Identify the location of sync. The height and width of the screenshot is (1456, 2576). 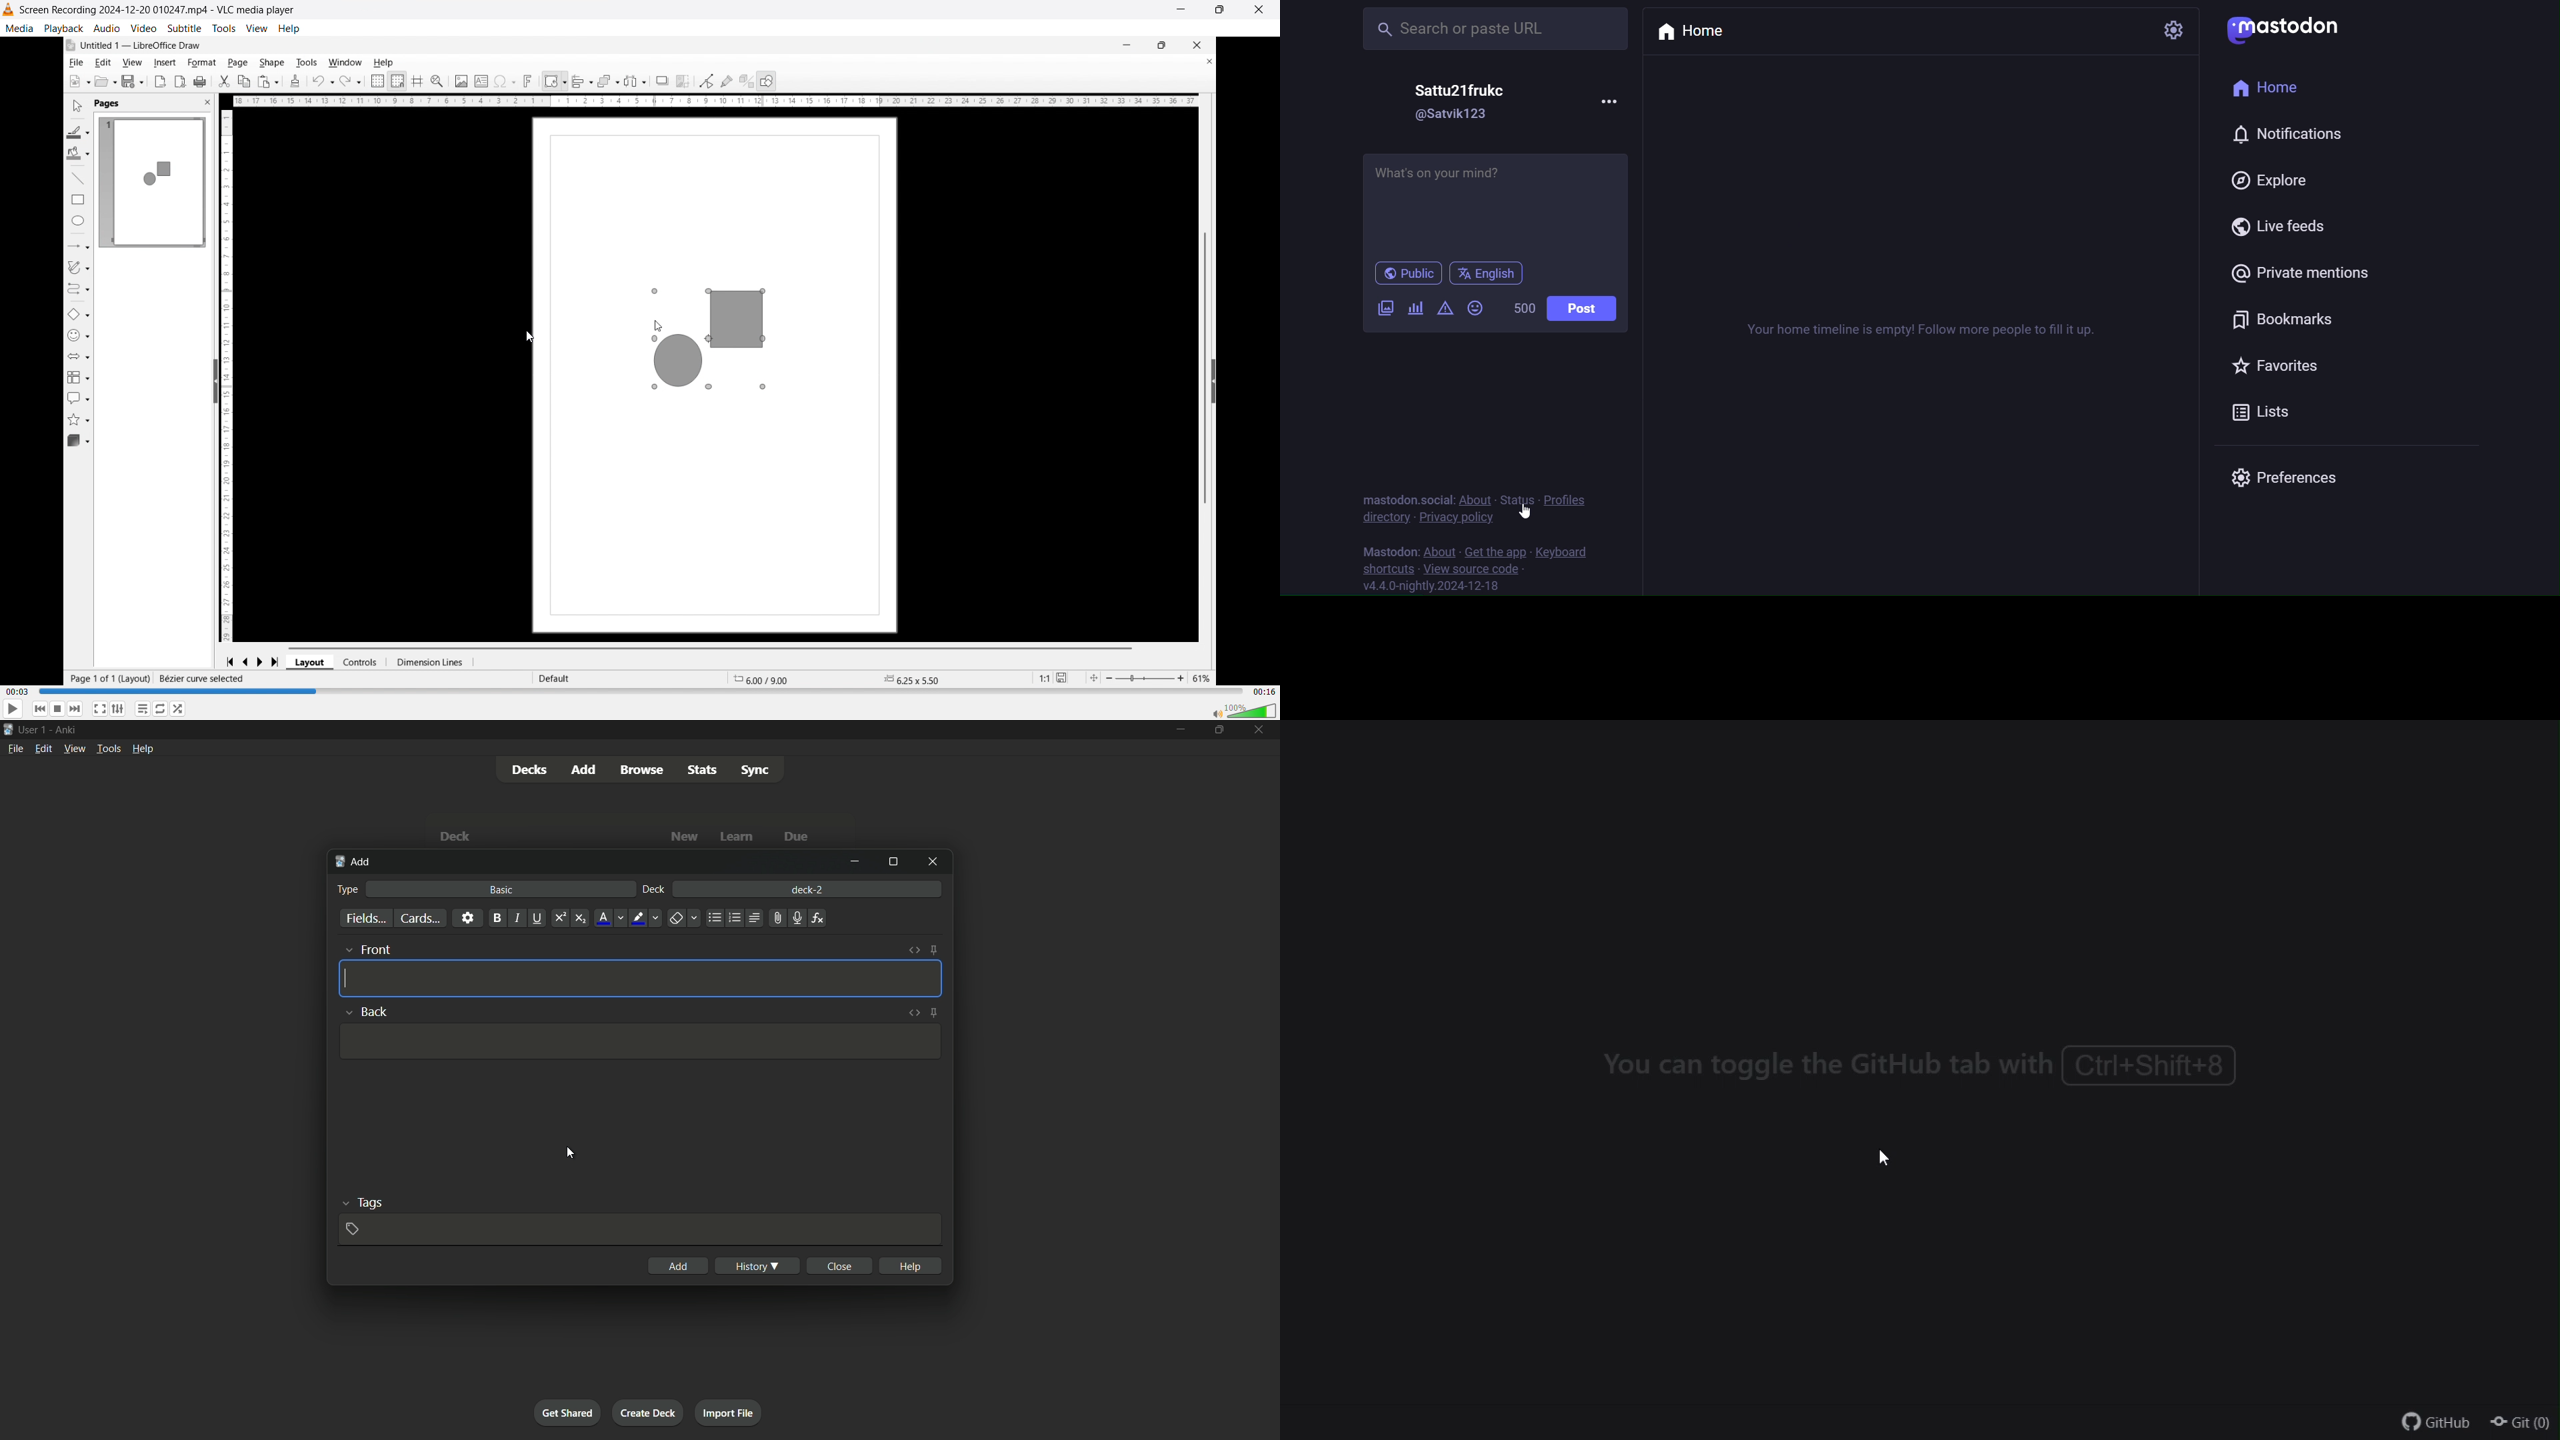
(755, 771).